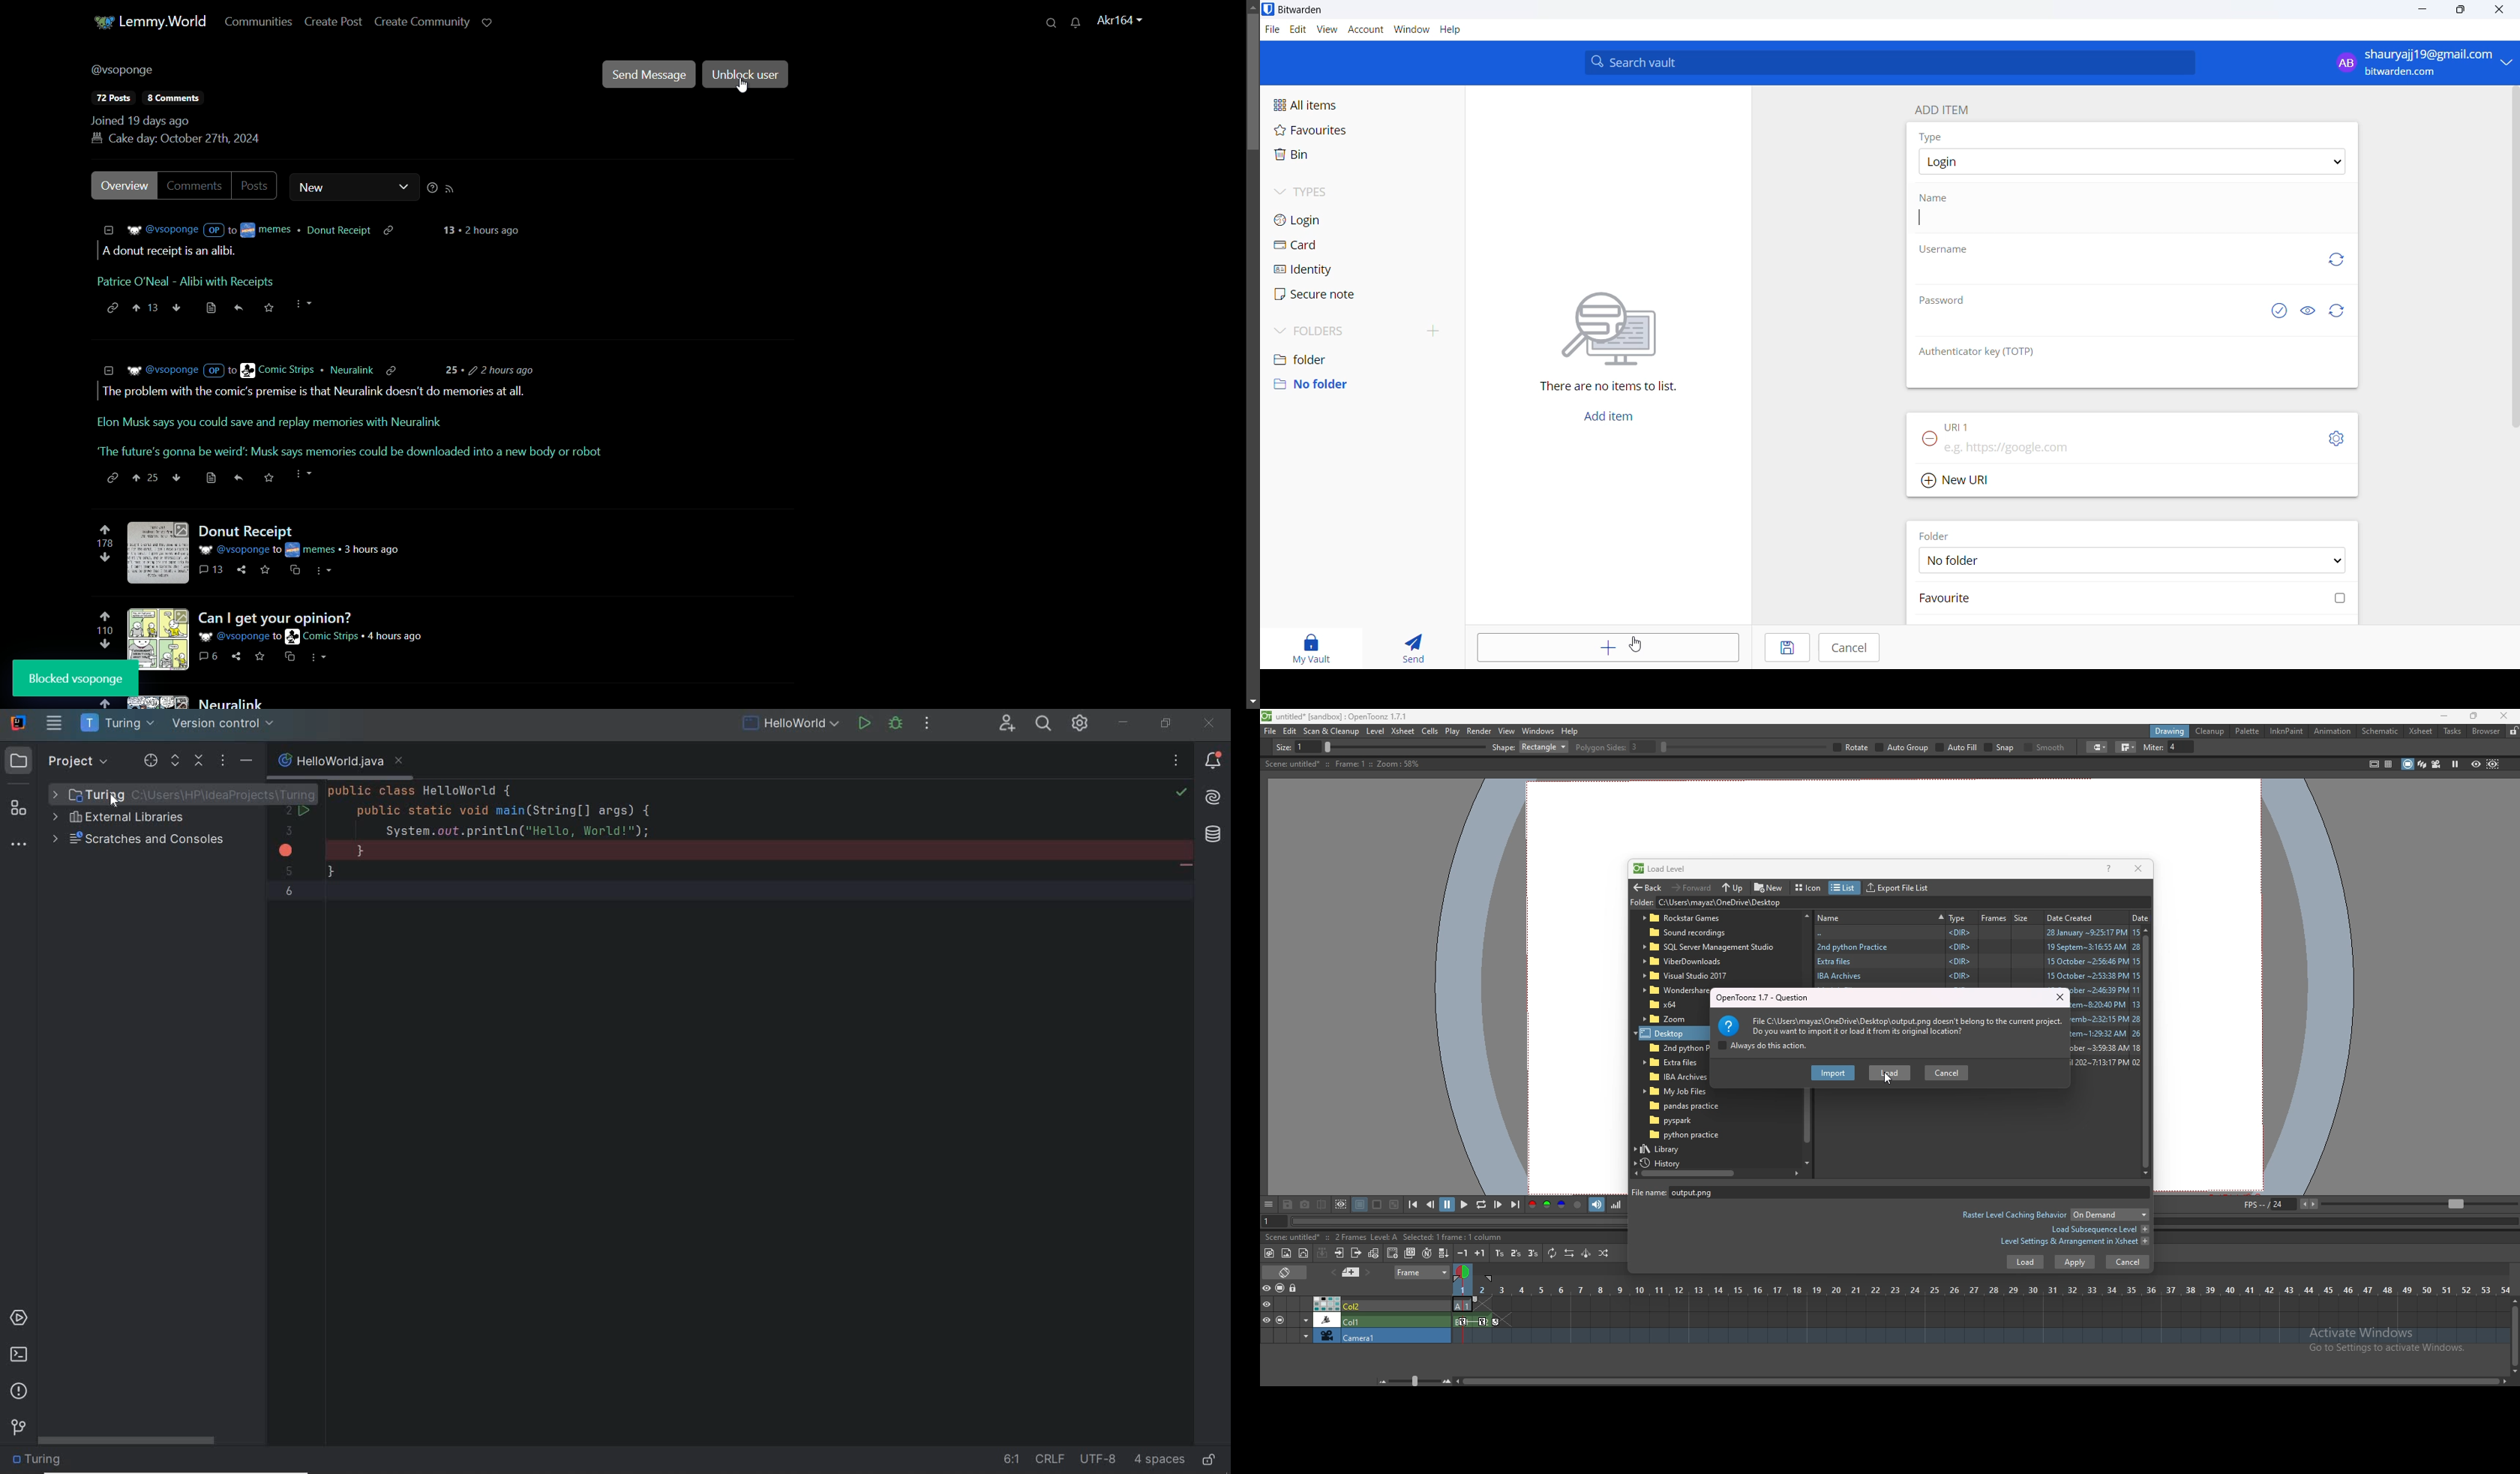 This screenshot has width=2520, height=1484. Describe the element at coordinates (1325, 30) in the screenshot. I see `view` at that location.